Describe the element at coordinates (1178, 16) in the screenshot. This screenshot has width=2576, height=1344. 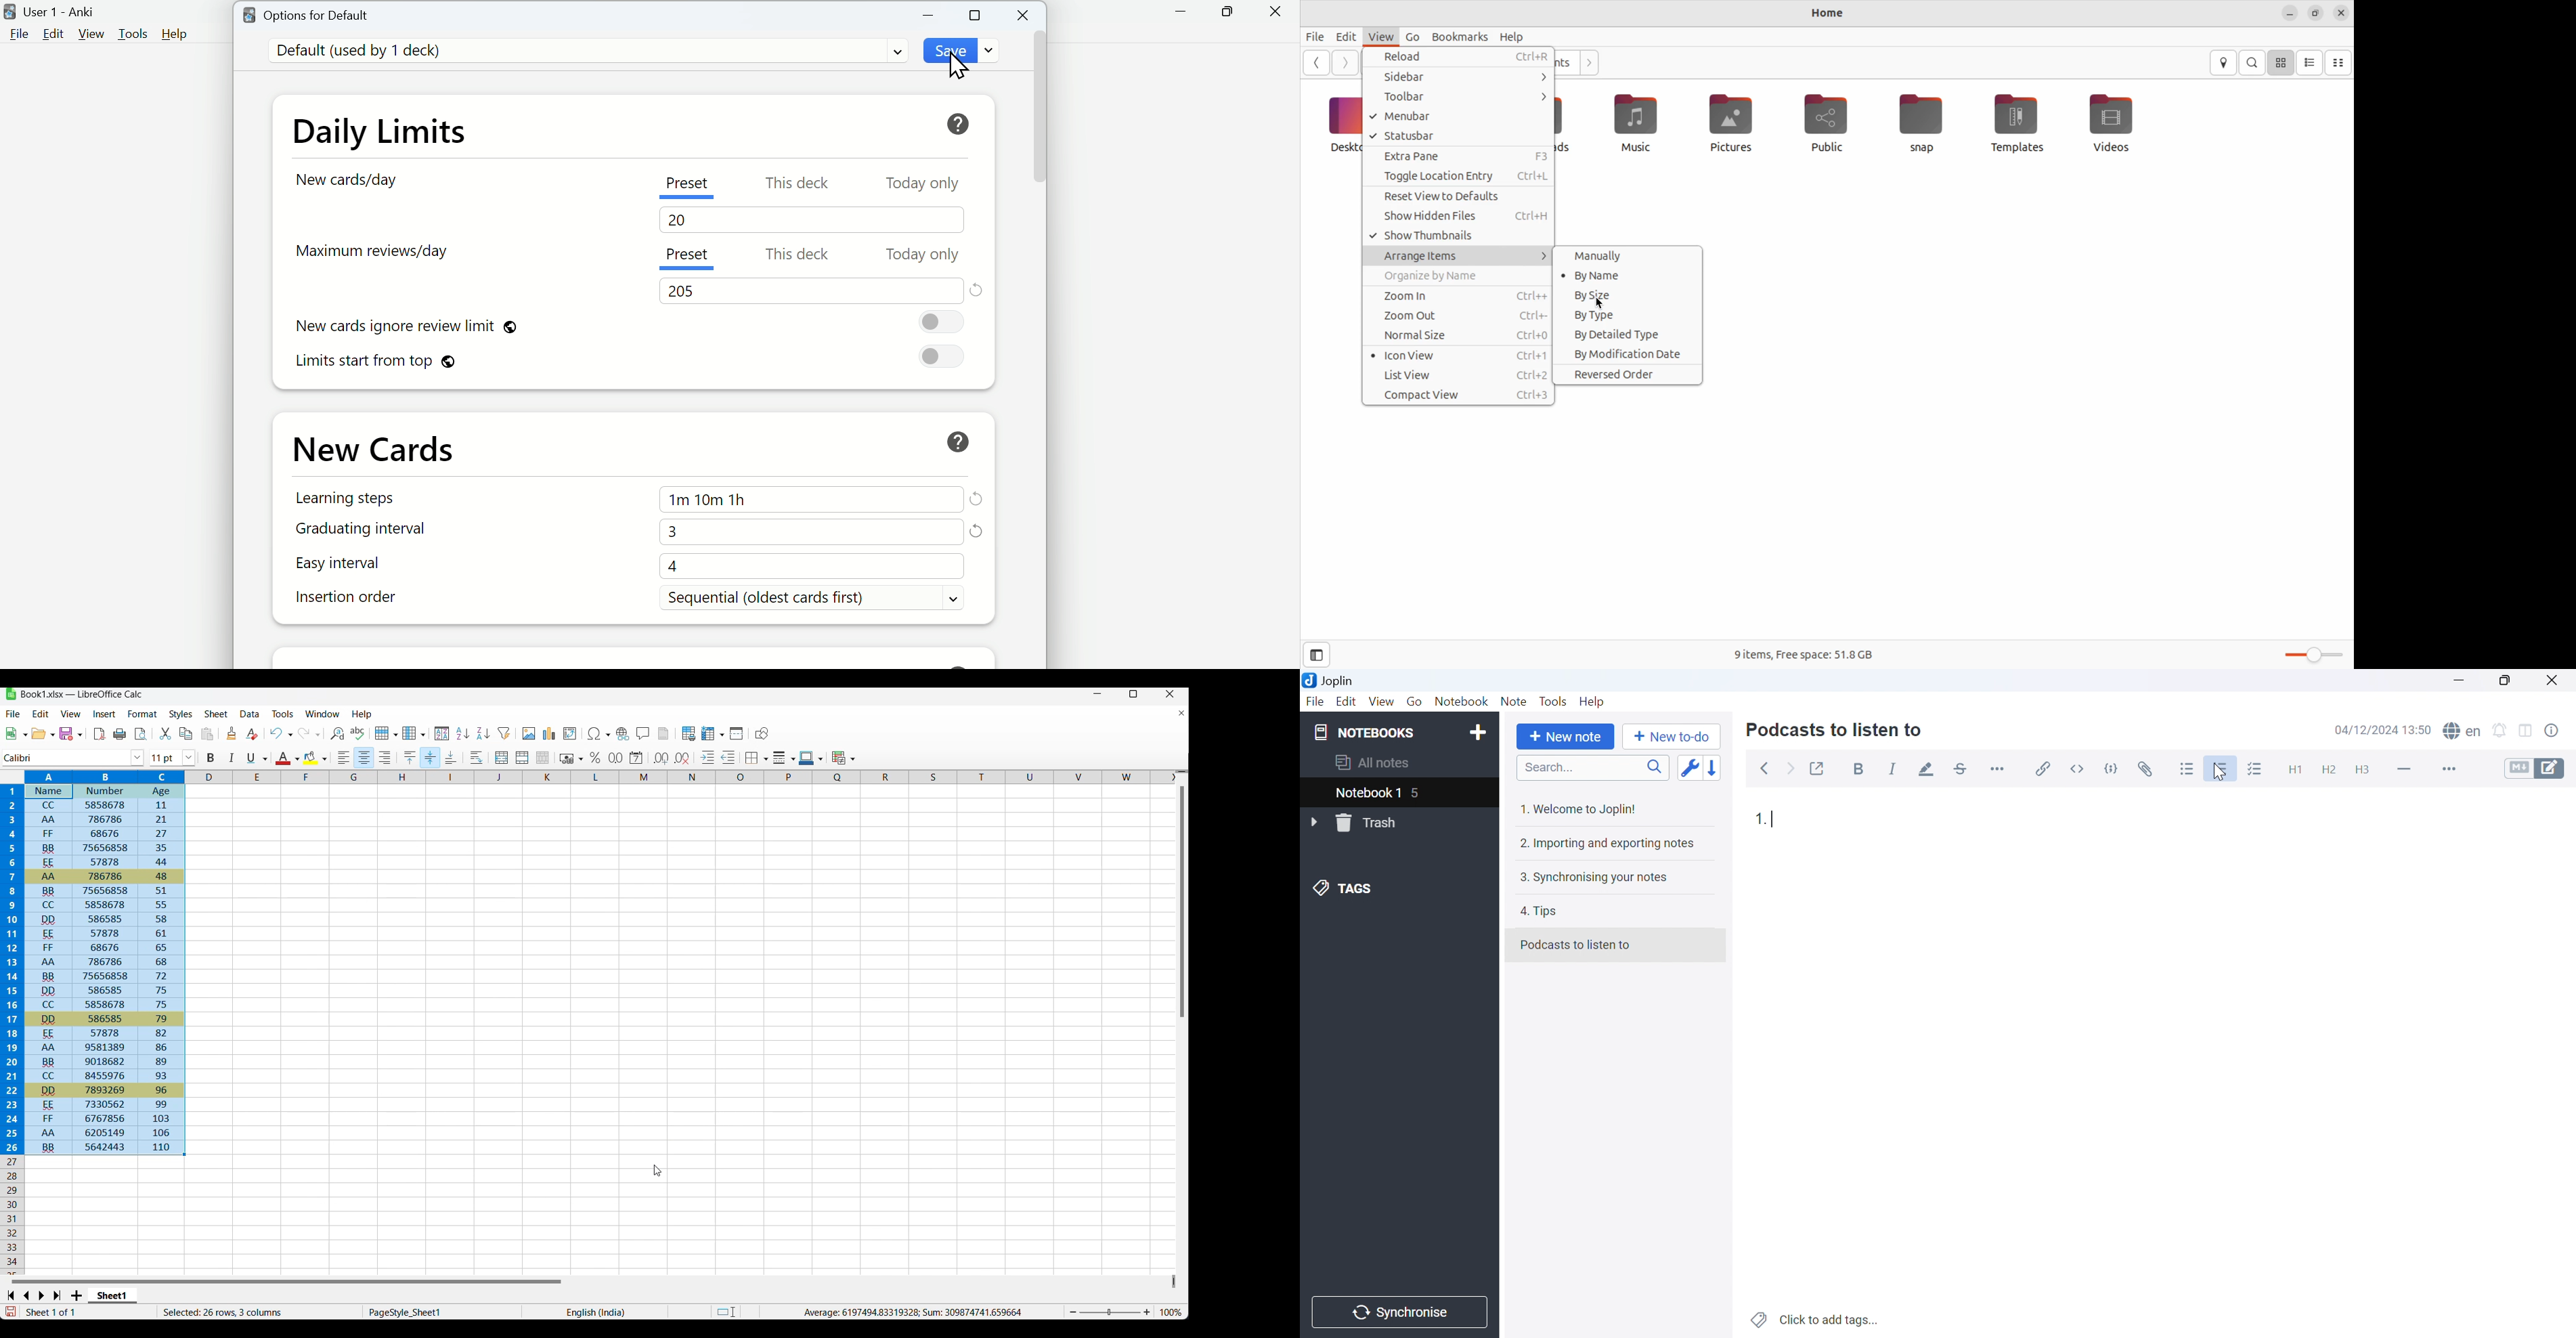
I see `Minimize` at that location.